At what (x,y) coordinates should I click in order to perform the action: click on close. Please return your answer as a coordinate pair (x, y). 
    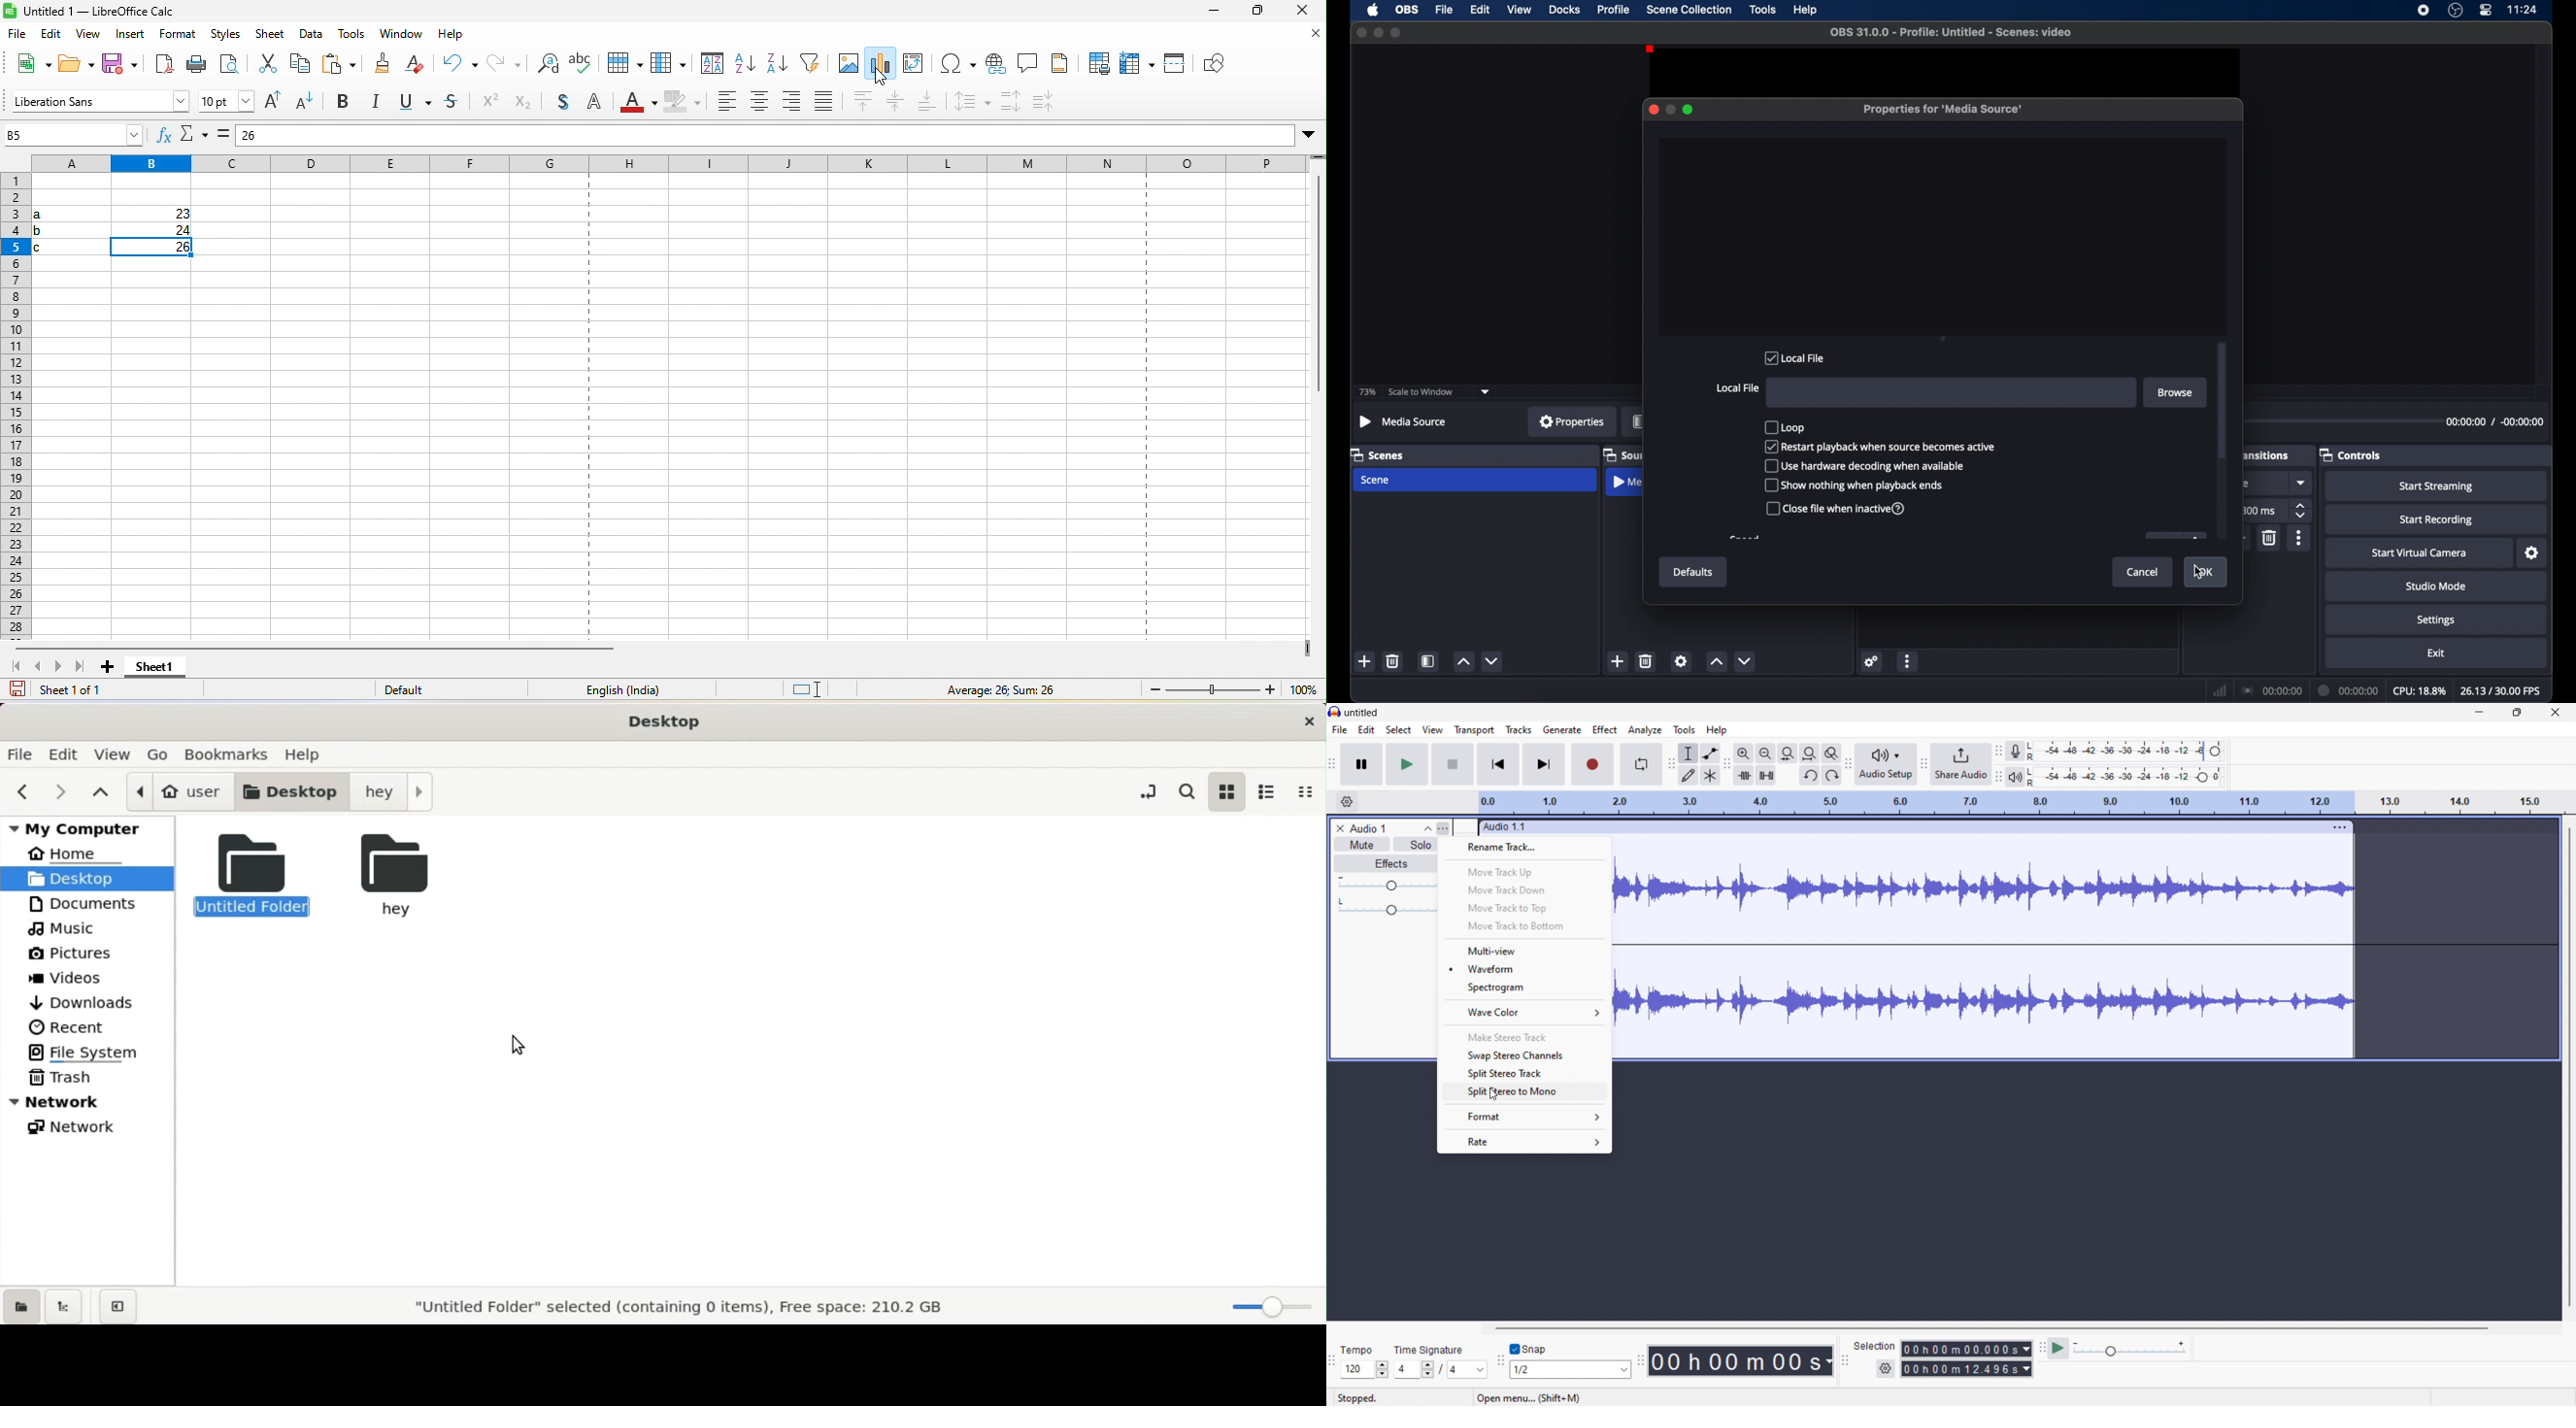
    Looking at the image, I should click on (1653, 109).